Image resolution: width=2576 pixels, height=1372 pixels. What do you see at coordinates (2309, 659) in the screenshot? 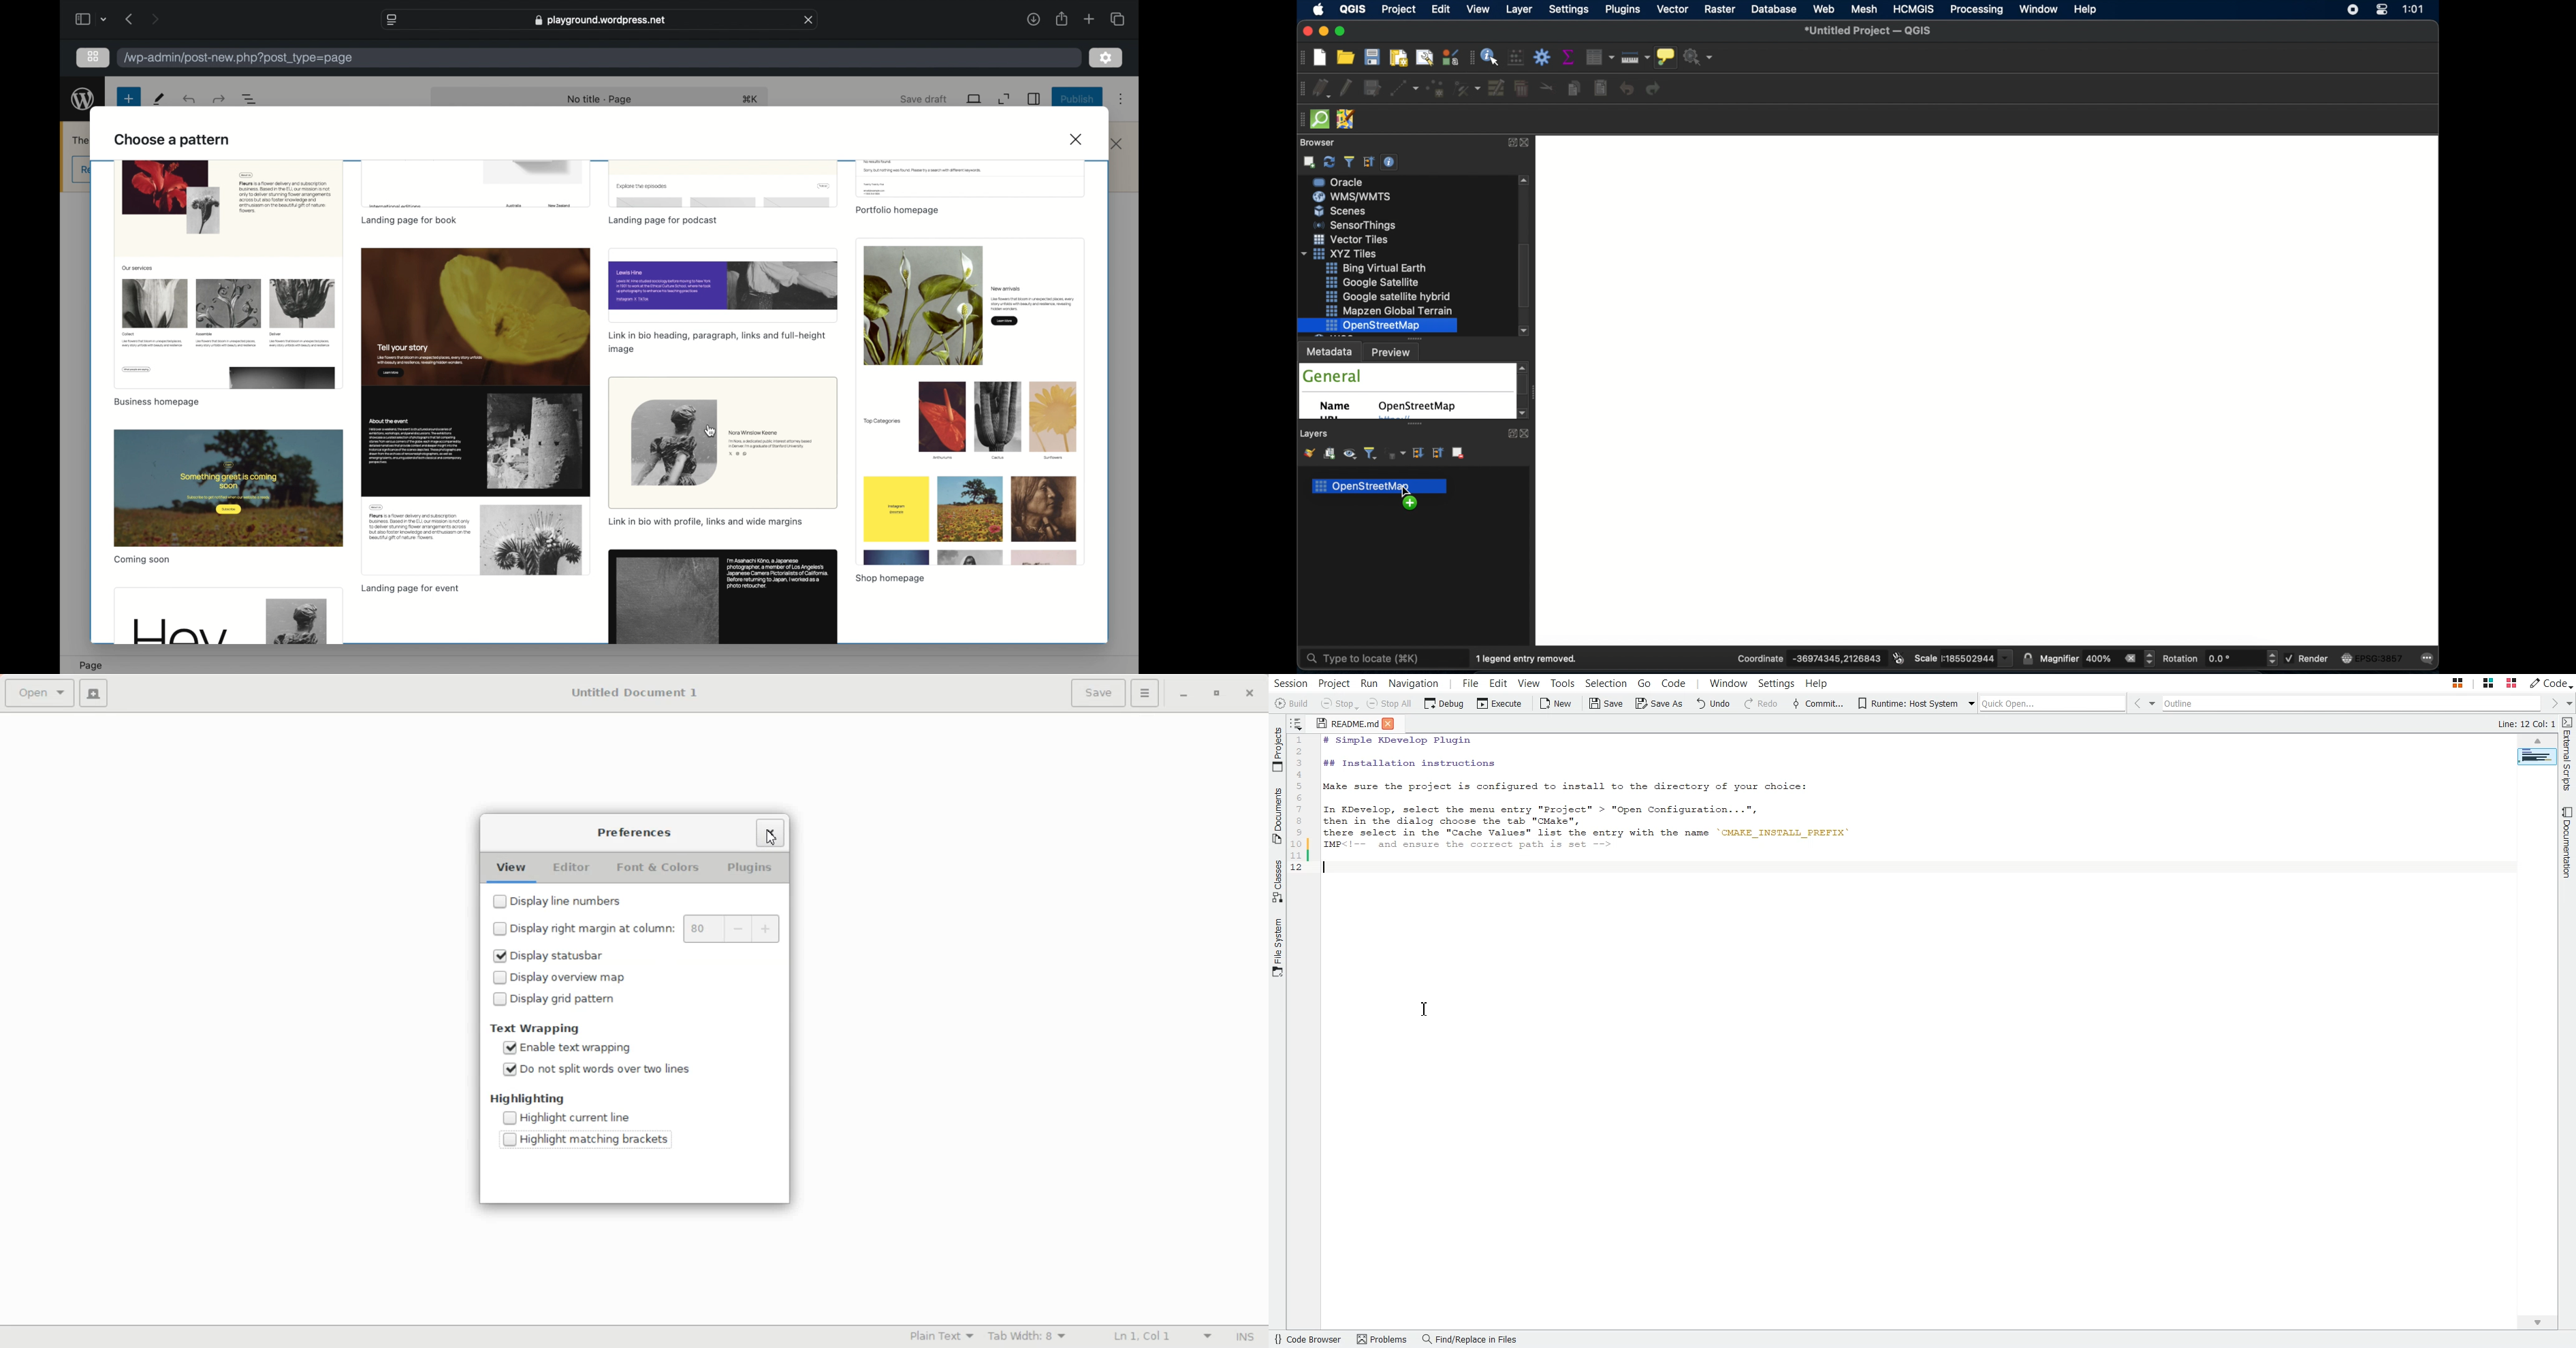
I see `render` at bounding box center [2309, 659].